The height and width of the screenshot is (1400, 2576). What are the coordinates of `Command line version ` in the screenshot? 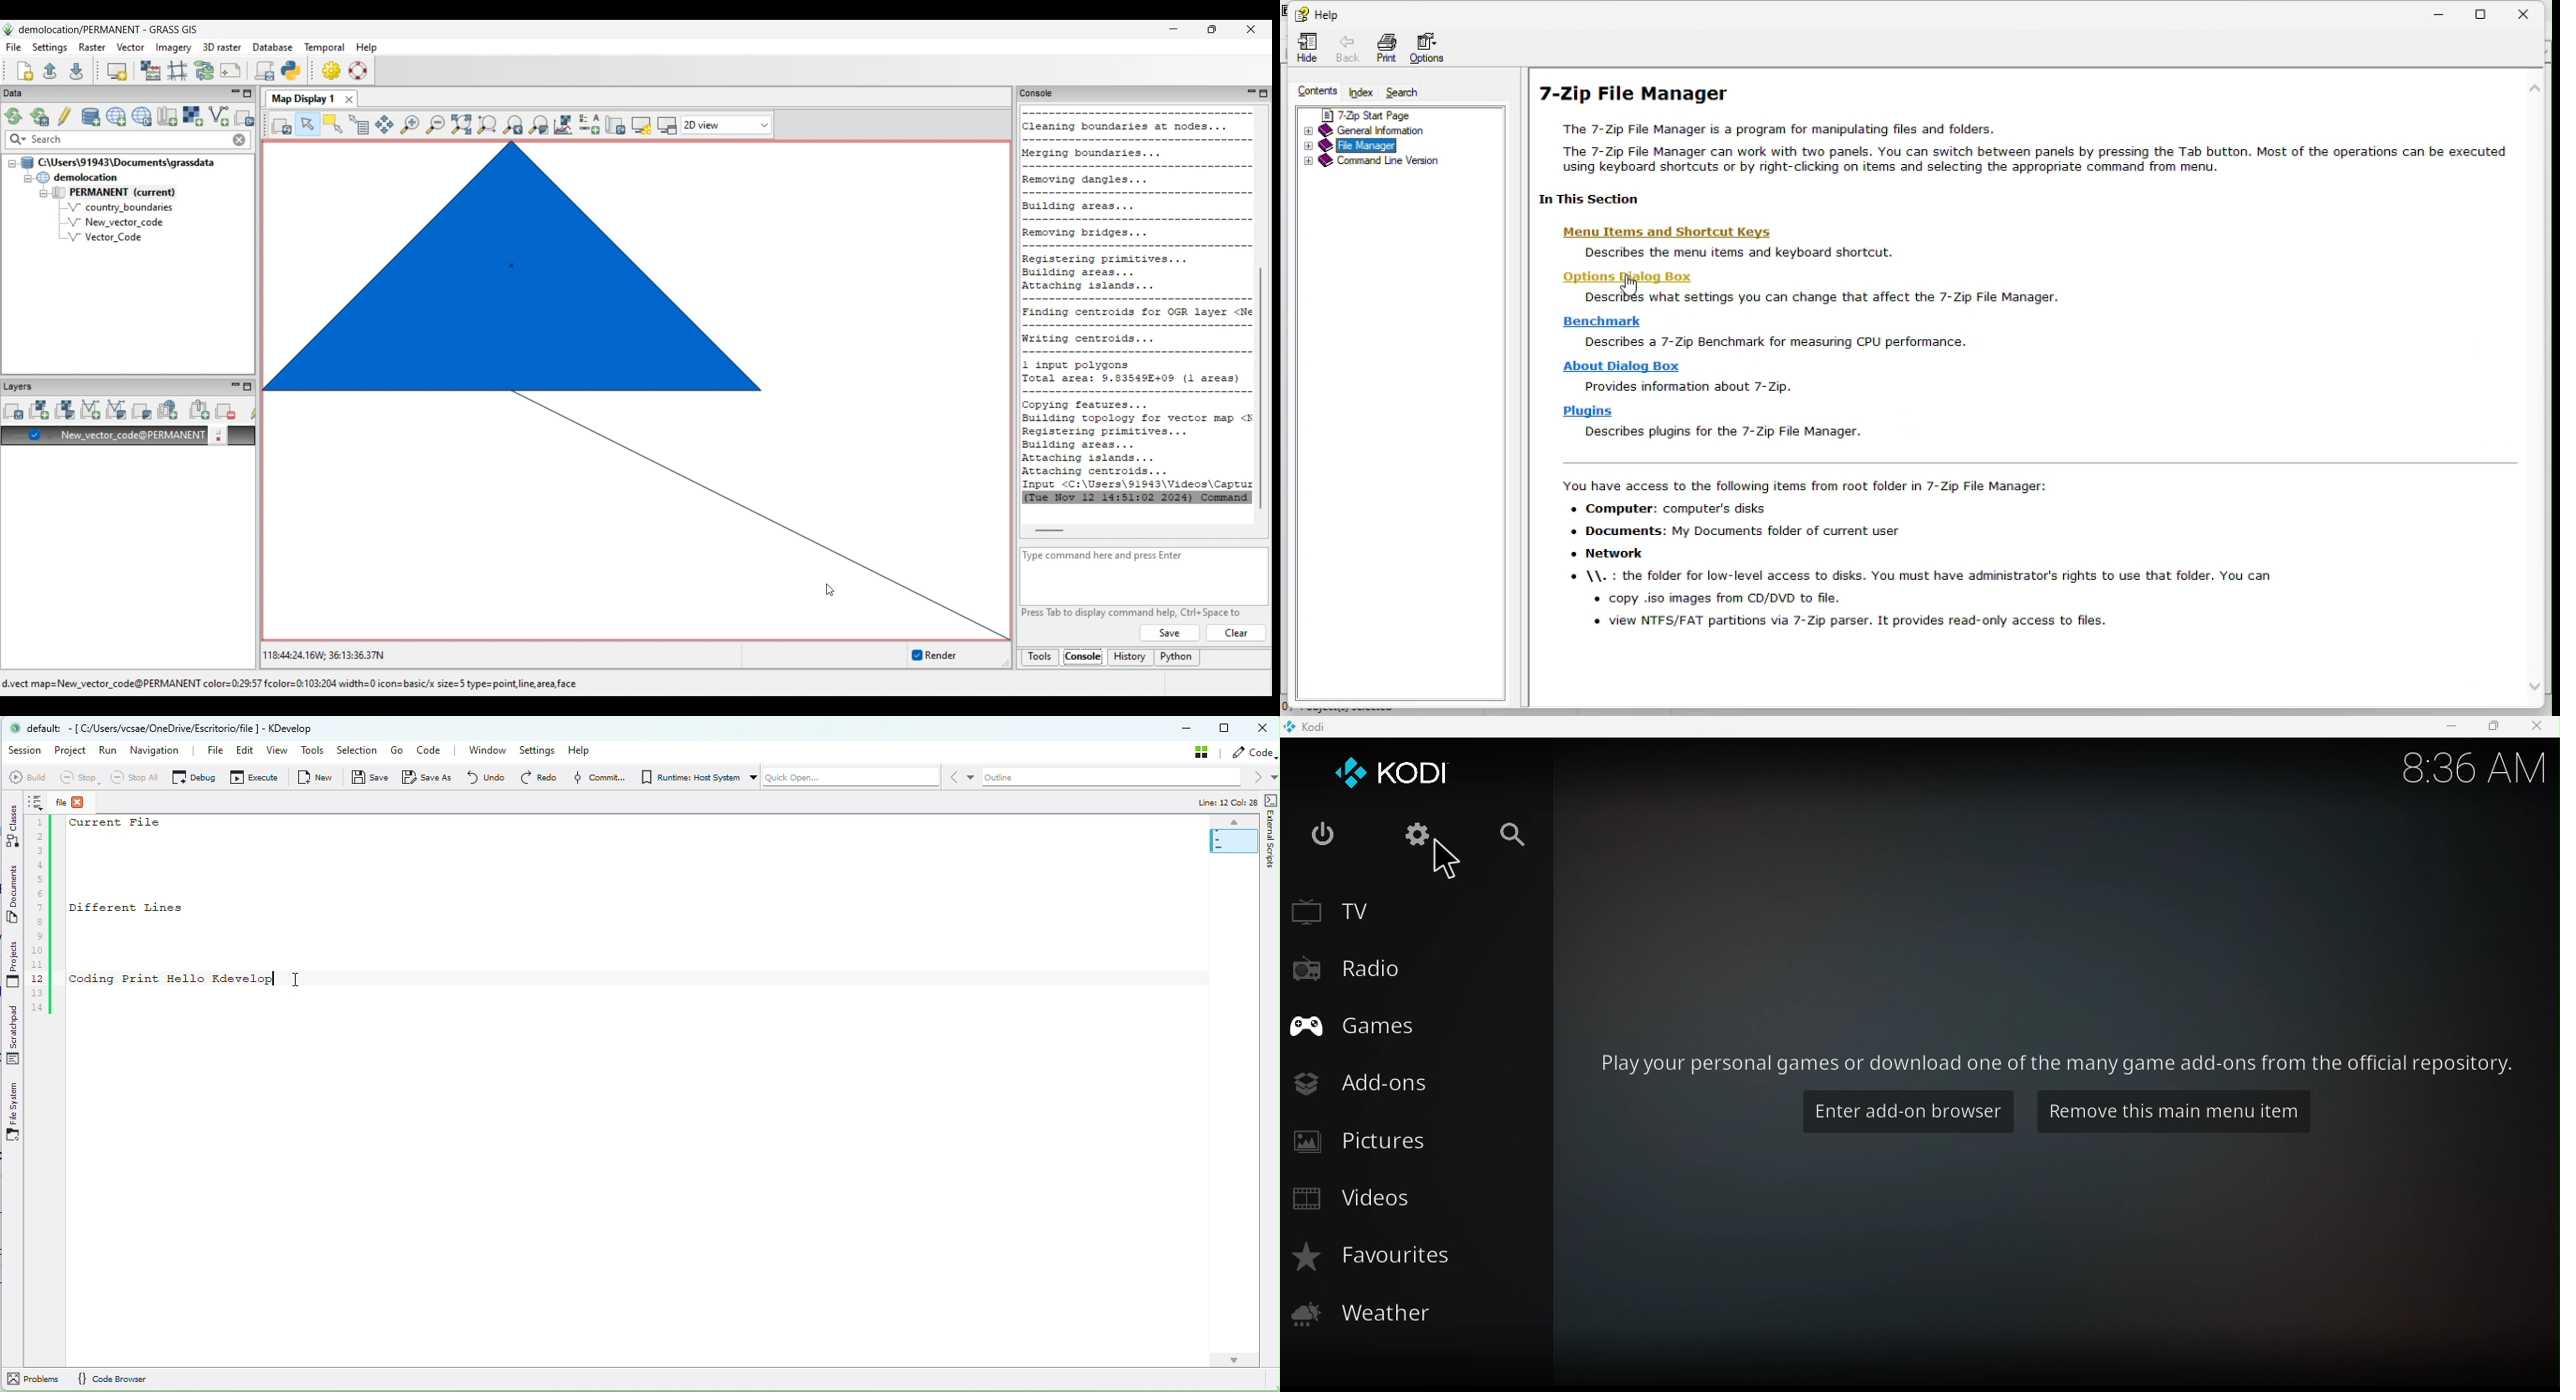 It's located at (1370, 164).